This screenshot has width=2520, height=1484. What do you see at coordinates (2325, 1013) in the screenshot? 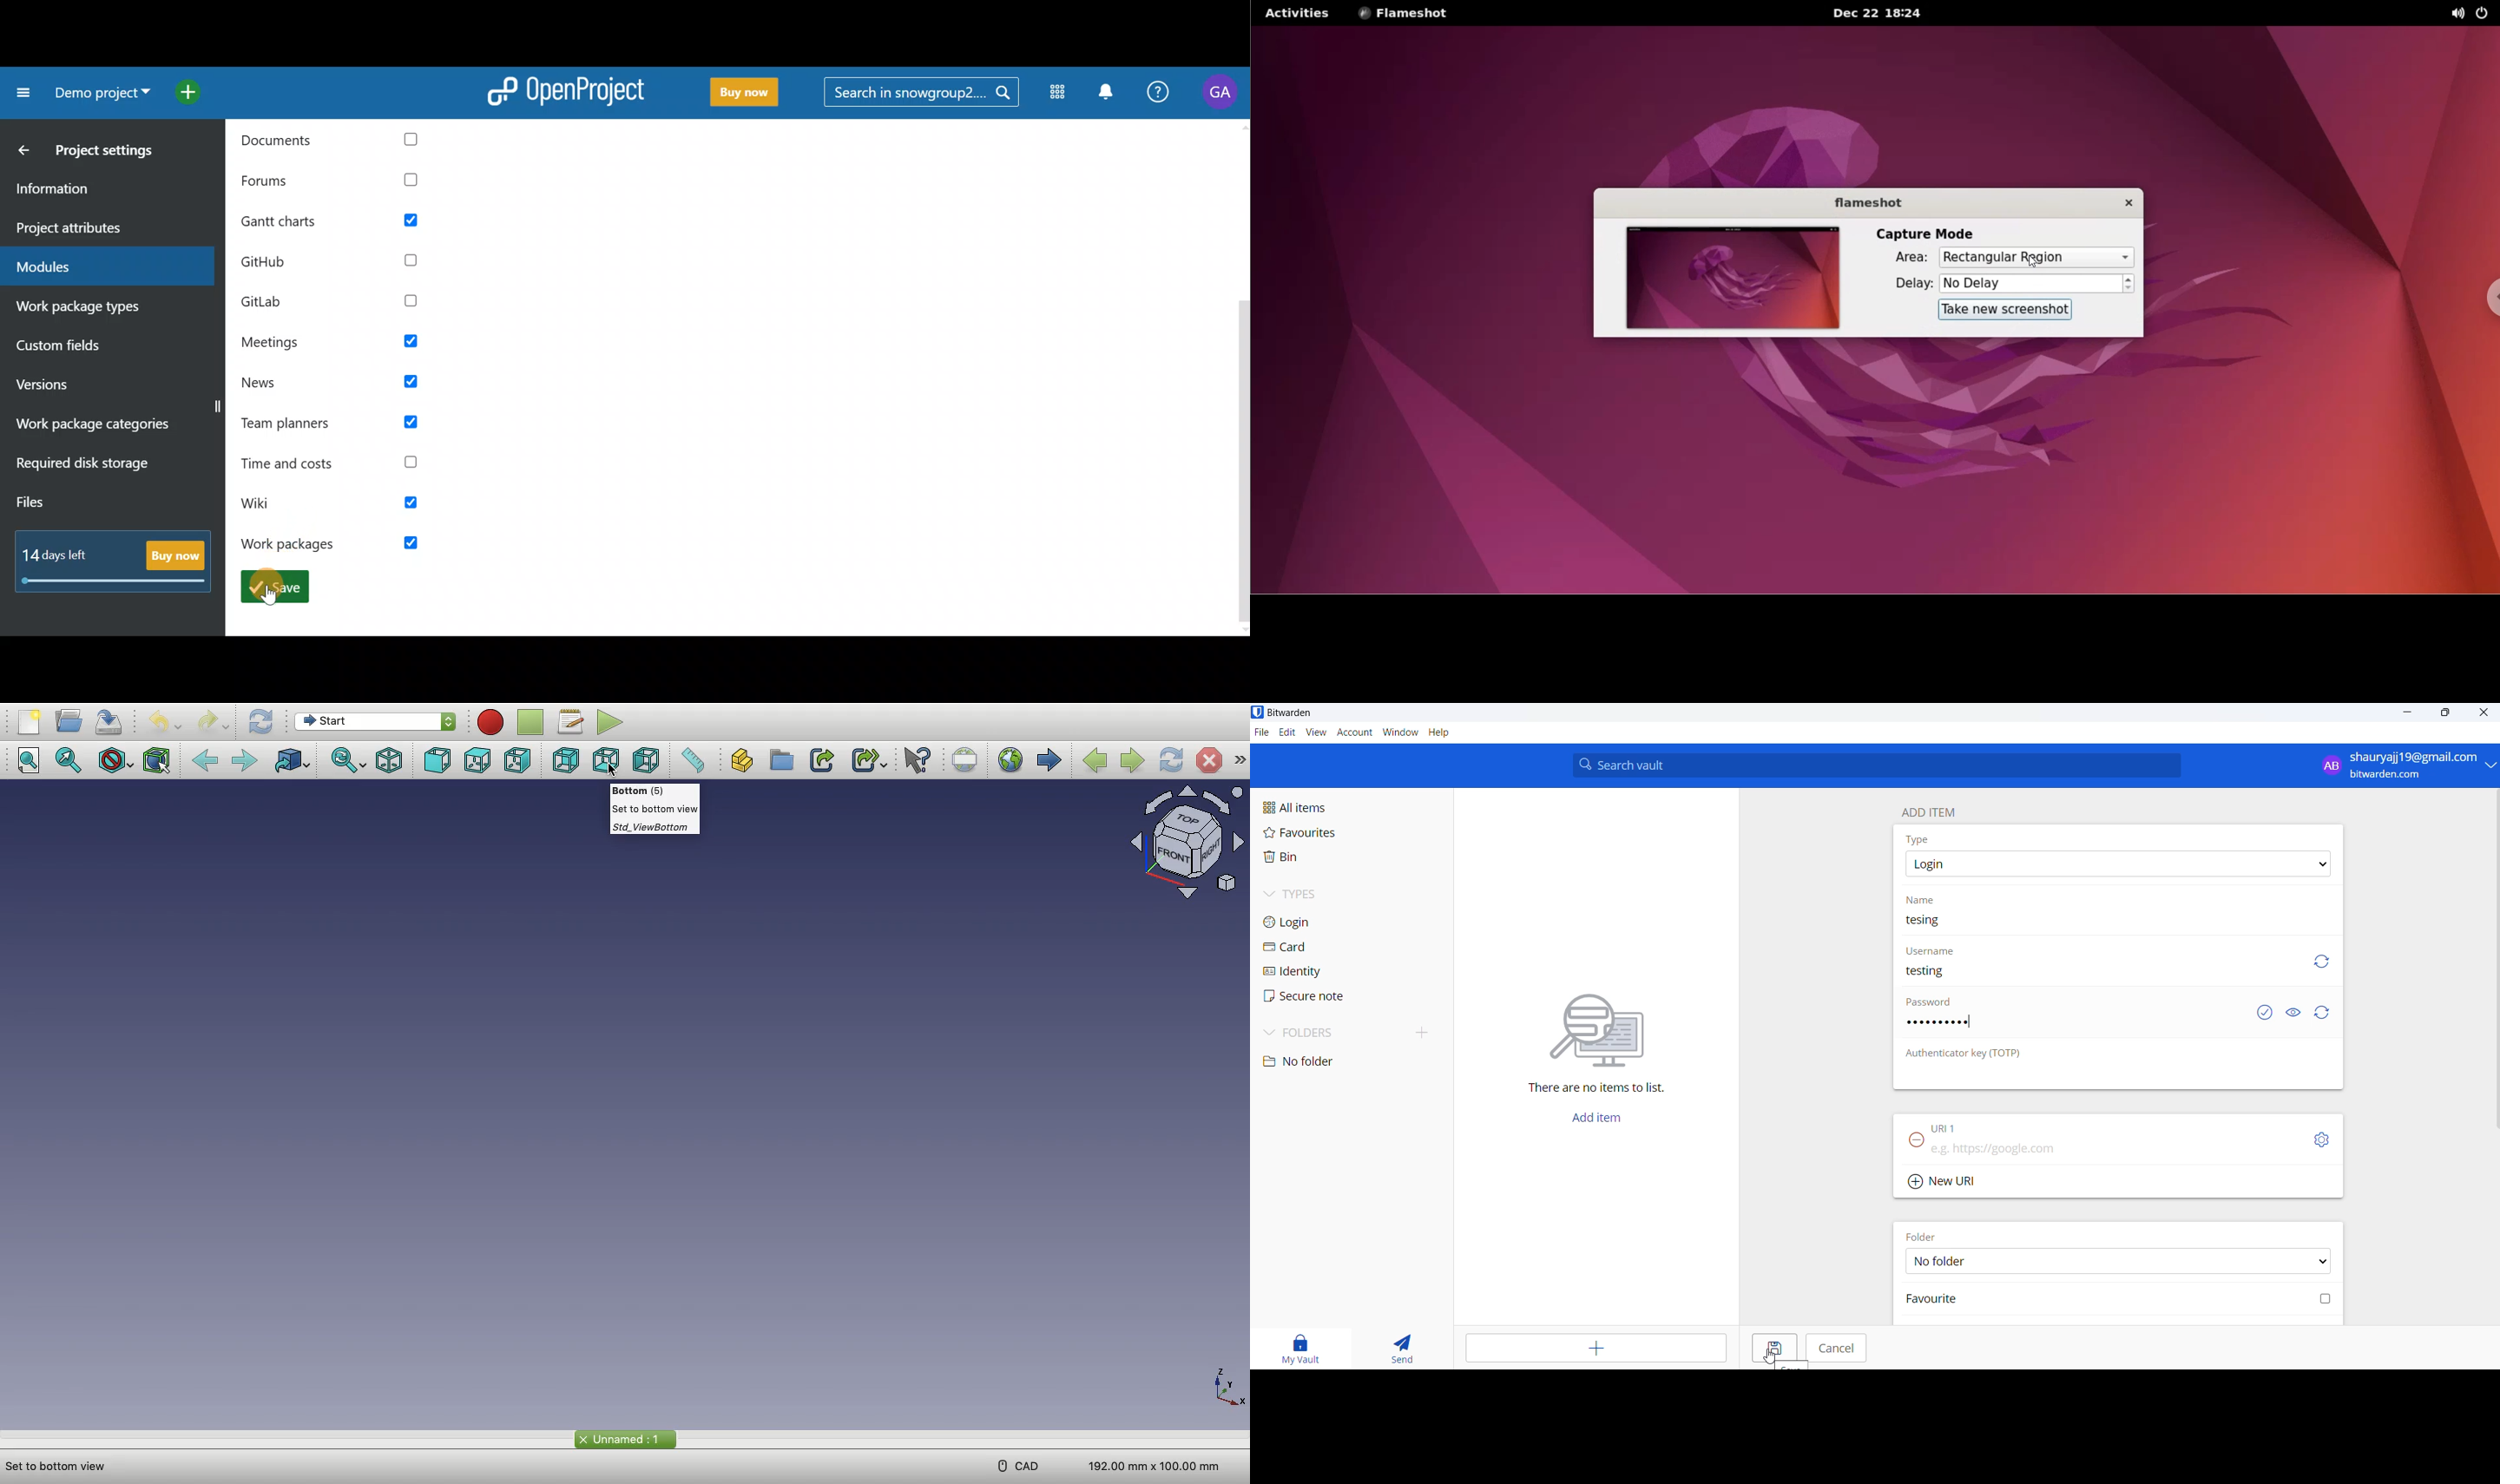
I see `generate password` at bounding box center [2325, 1013].